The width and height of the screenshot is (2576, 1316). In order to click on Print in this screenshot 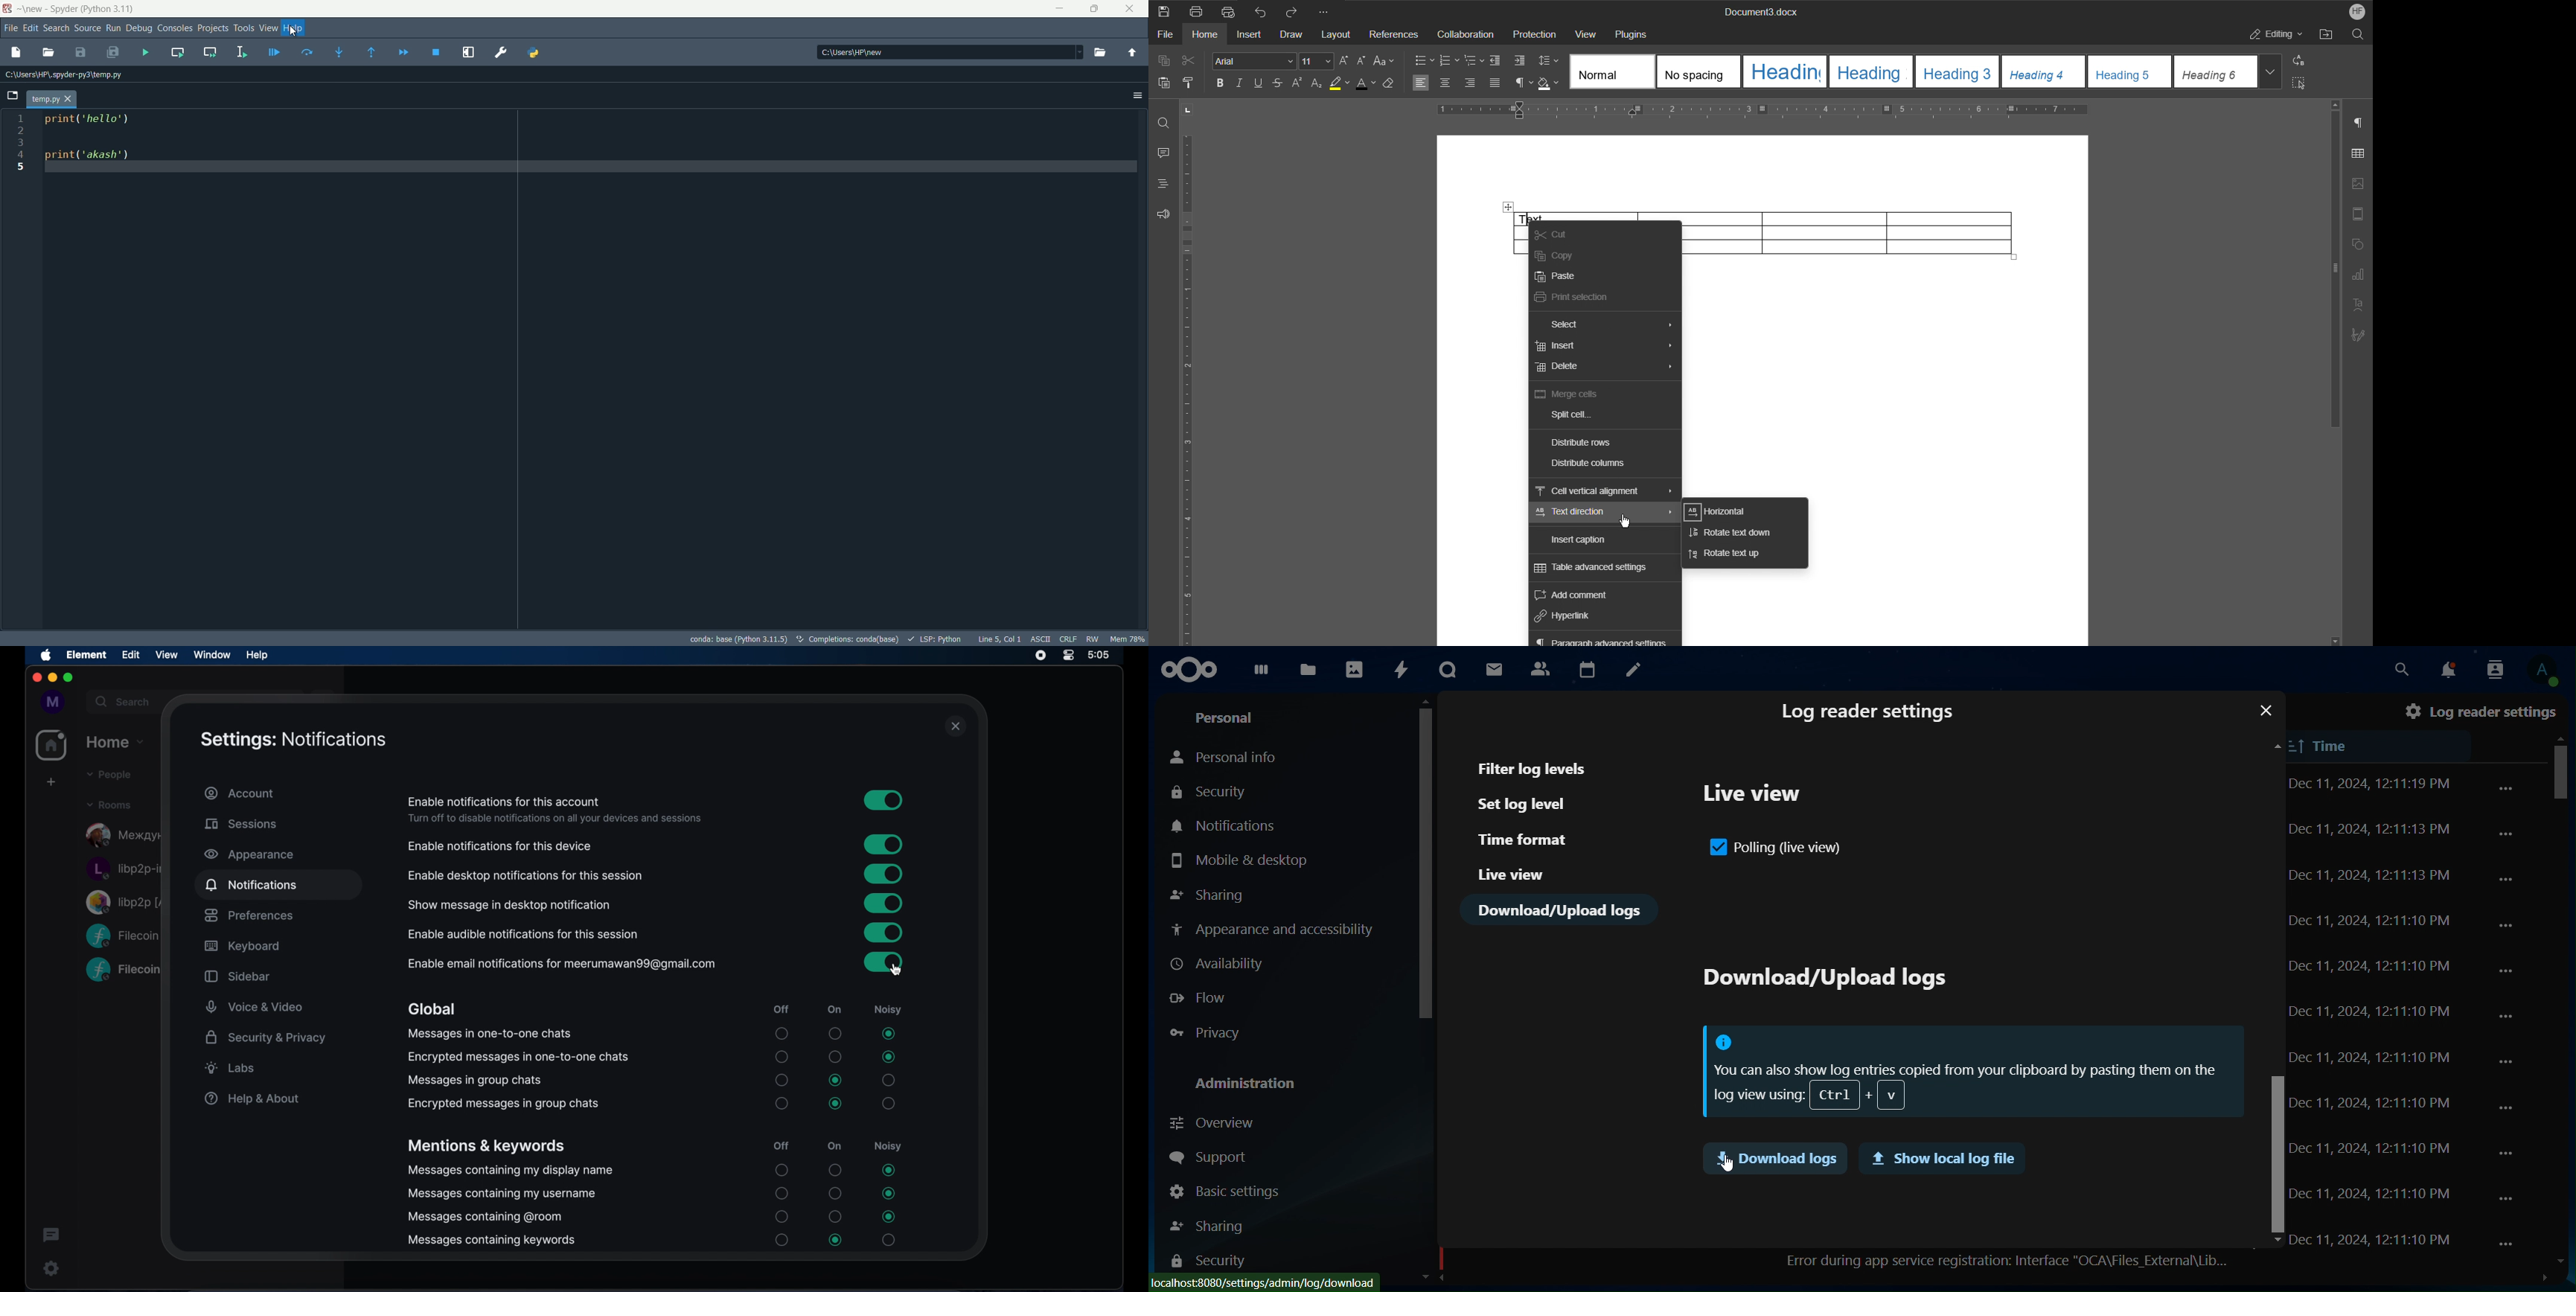, I will do `click(1572, 298)`.